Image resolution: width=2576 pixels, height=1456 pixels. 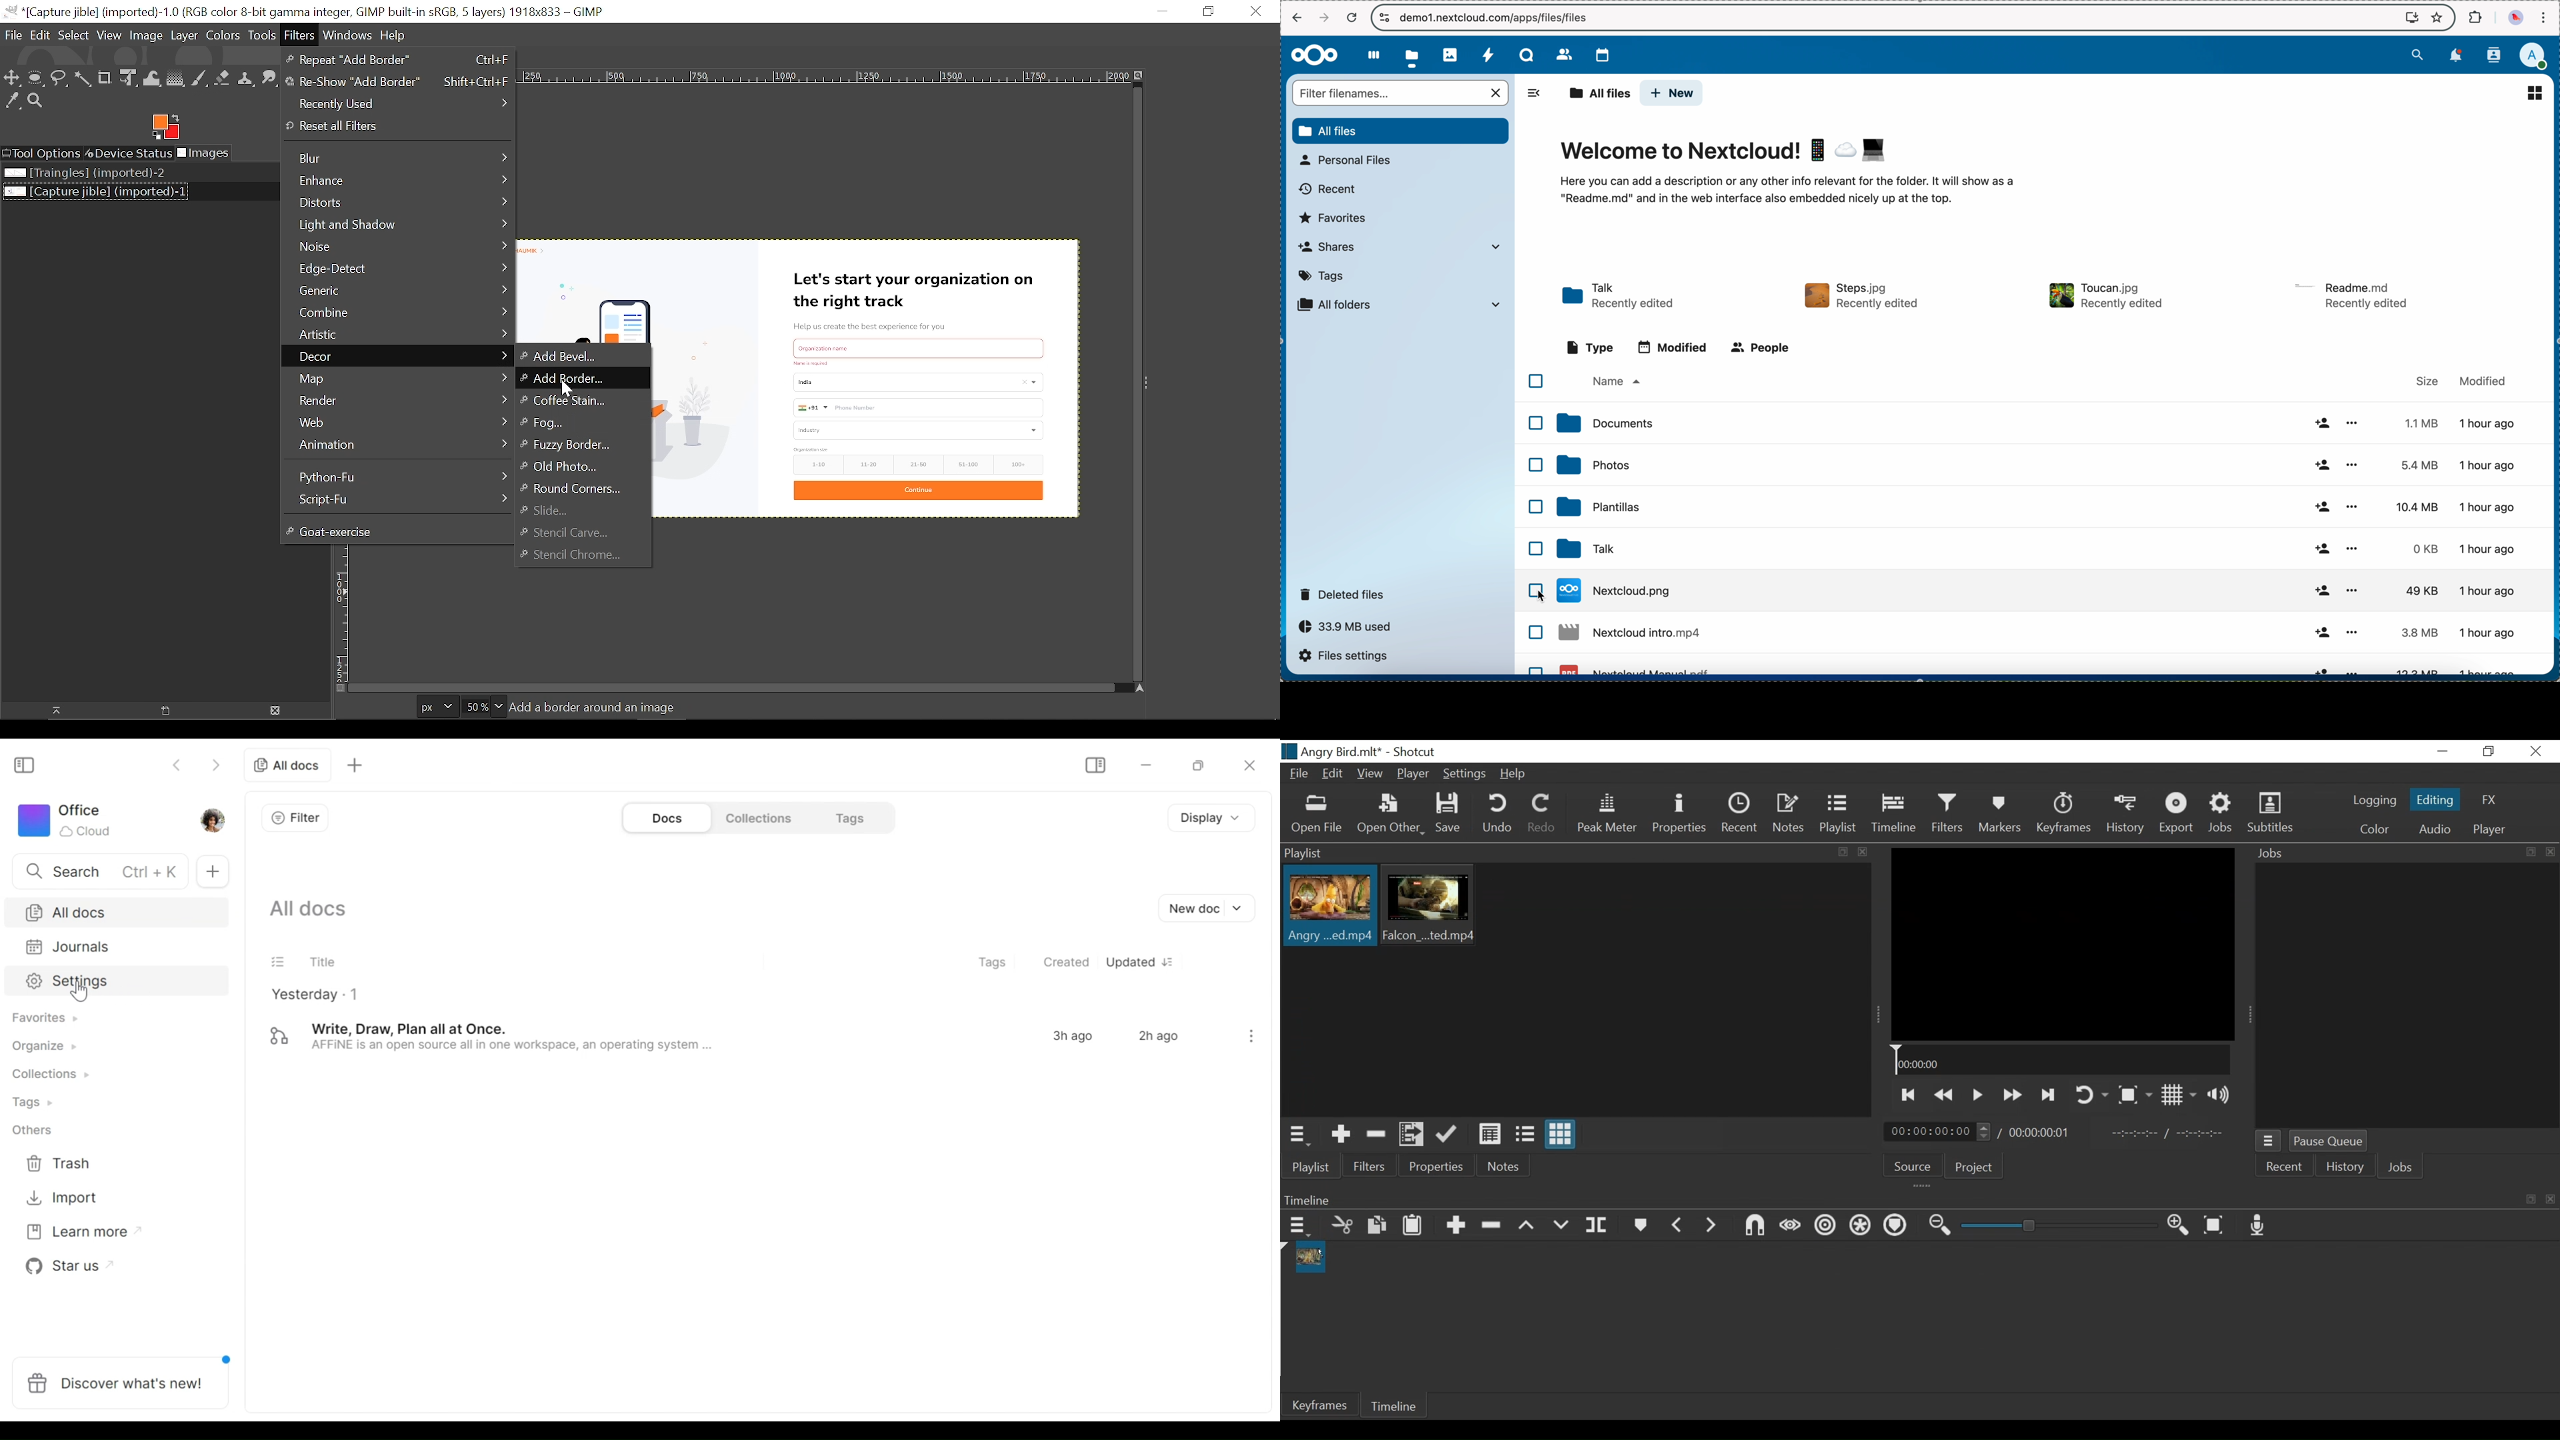 I want to click on Timeline menu, so click(x=1299, y=1227).